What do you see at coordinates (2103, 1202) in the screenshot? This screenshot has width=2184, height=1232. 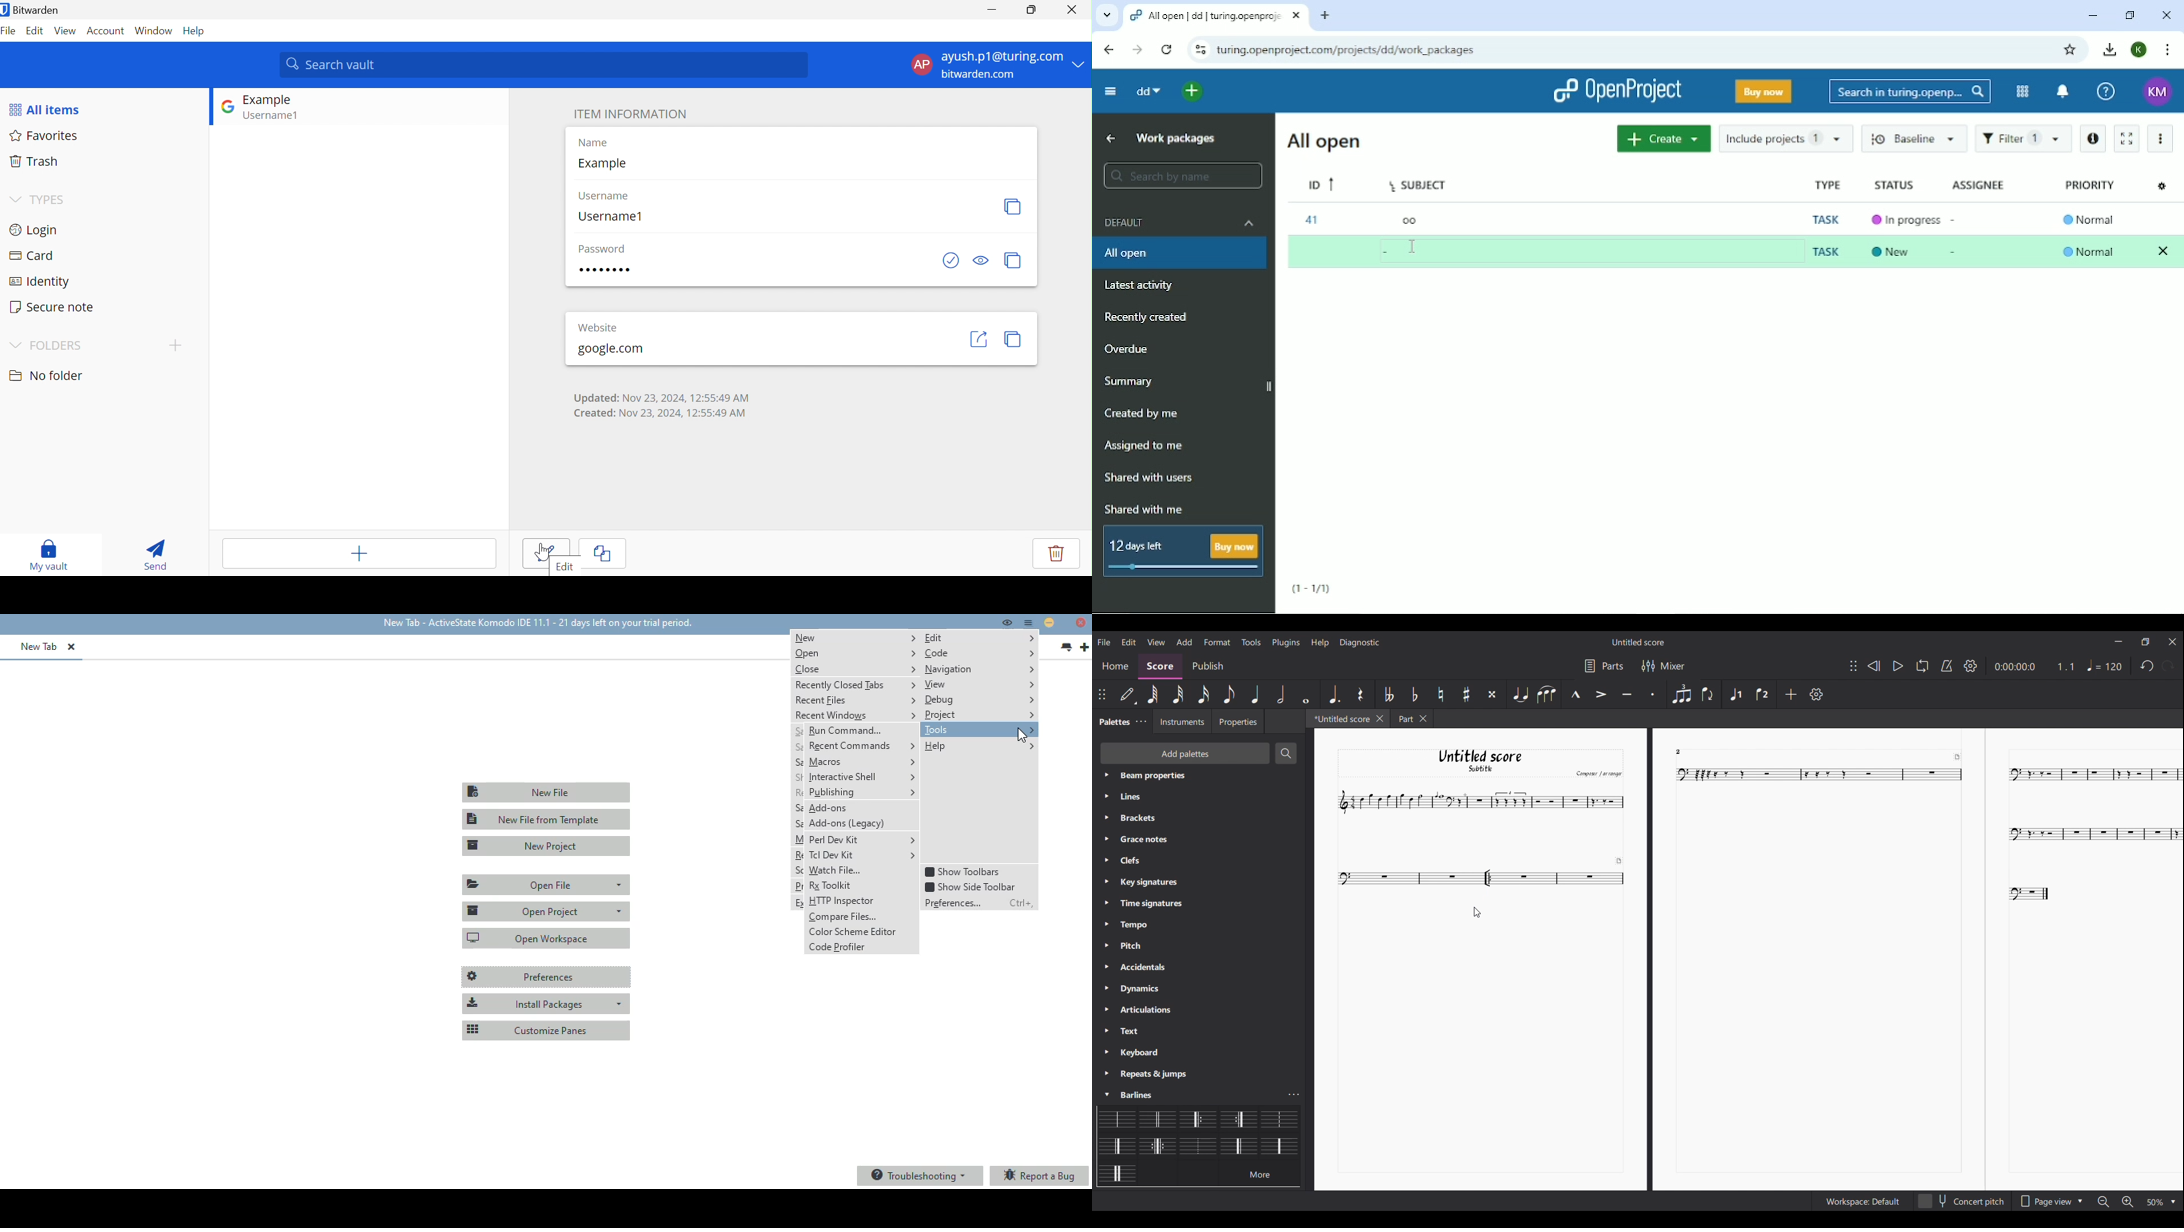 I see `Zoom out` at bounding box center [2103, 1202].